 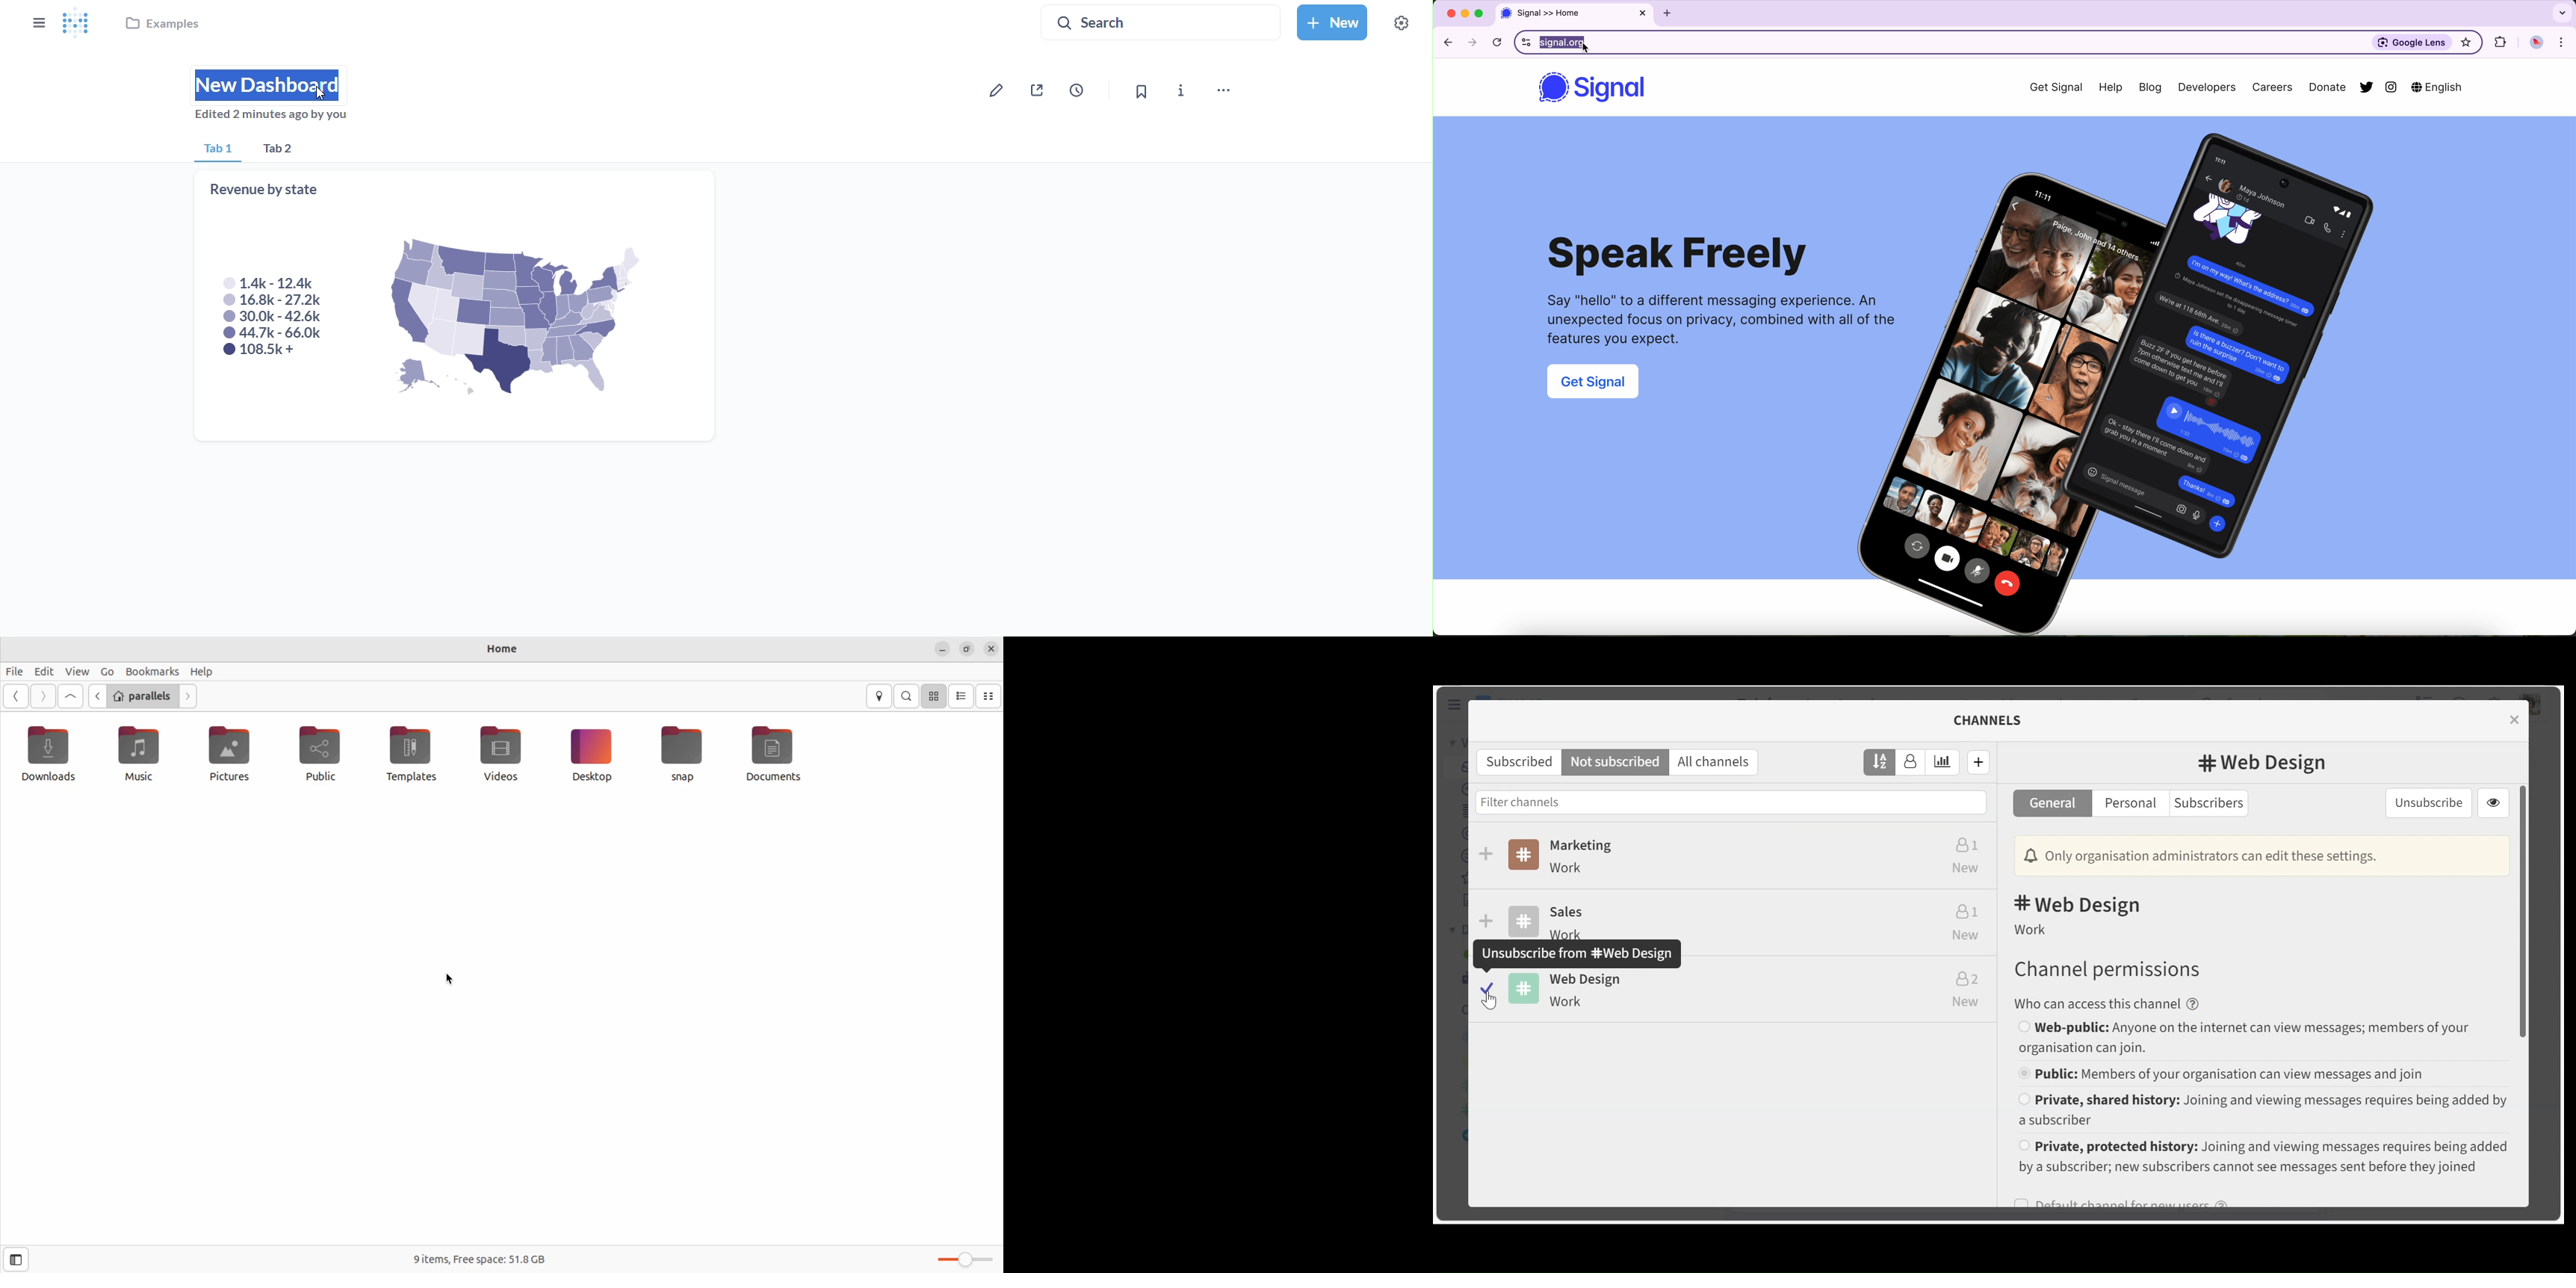 I want to click on Filter channels, so click(x=1731, y=802).